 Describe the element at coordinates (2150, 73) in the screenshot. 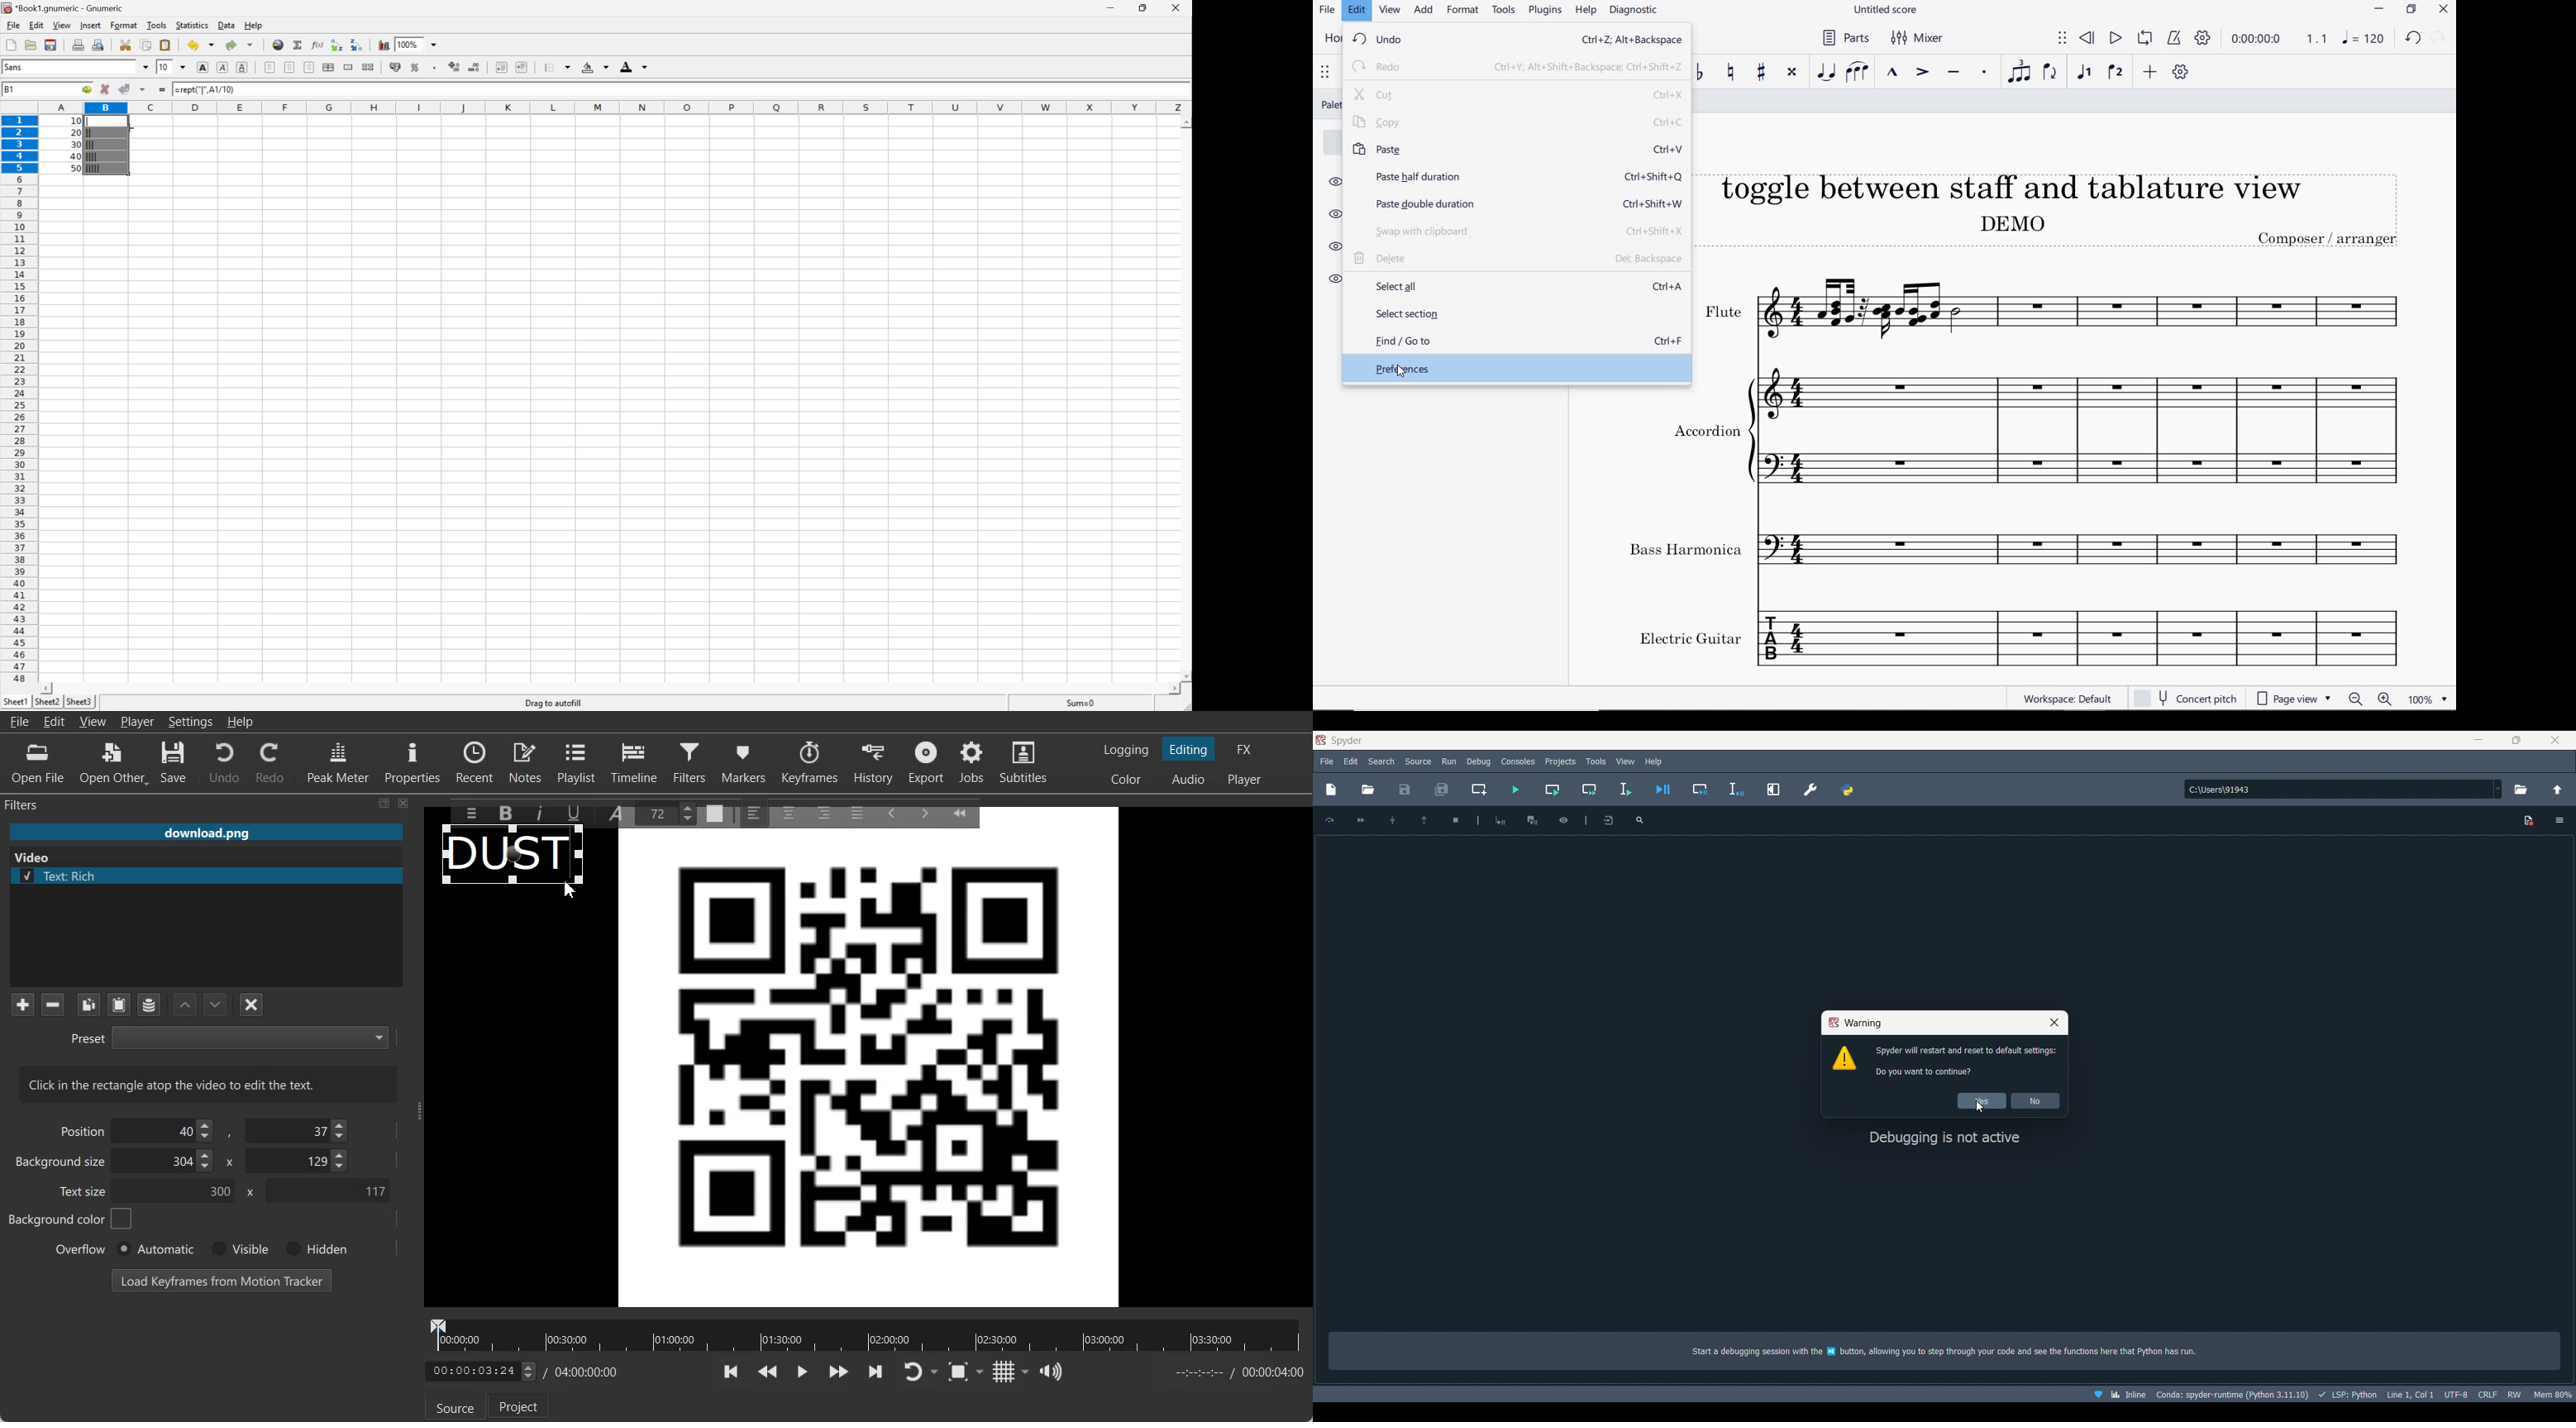

I see `add` at that location.